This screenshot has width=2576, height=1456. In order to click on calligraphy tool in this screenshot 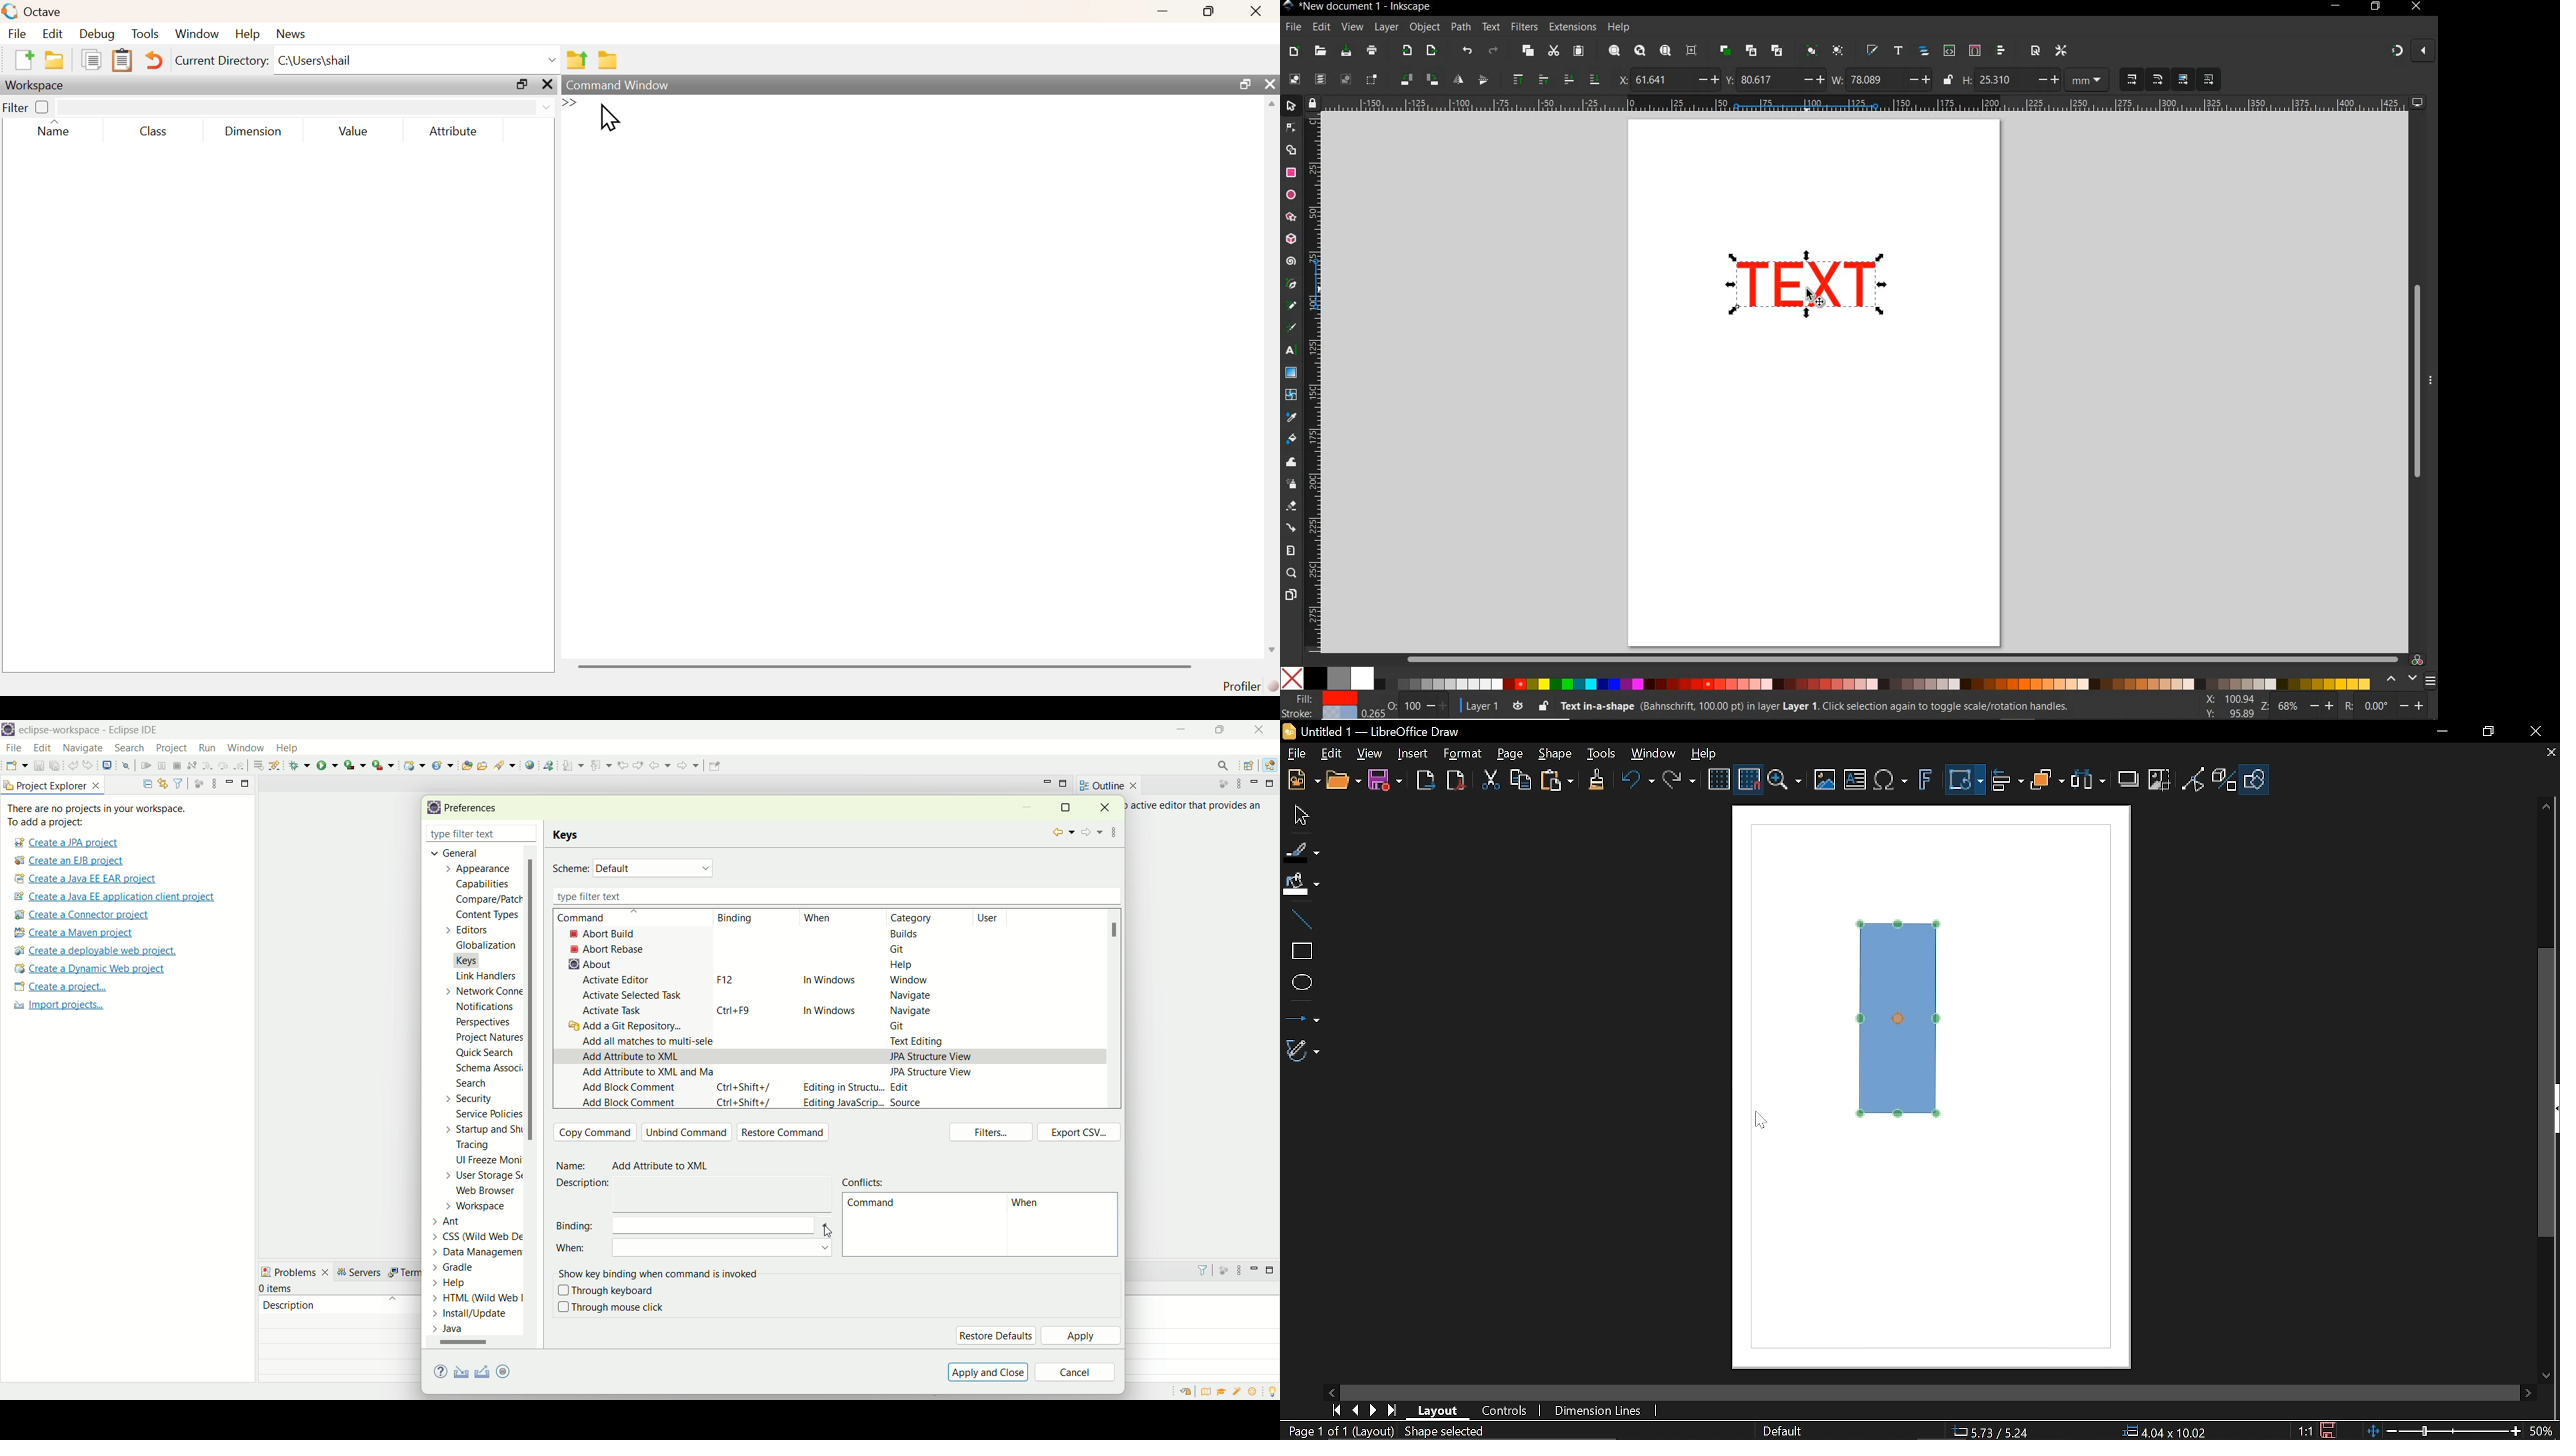, I will do `click(1294, 328)`.